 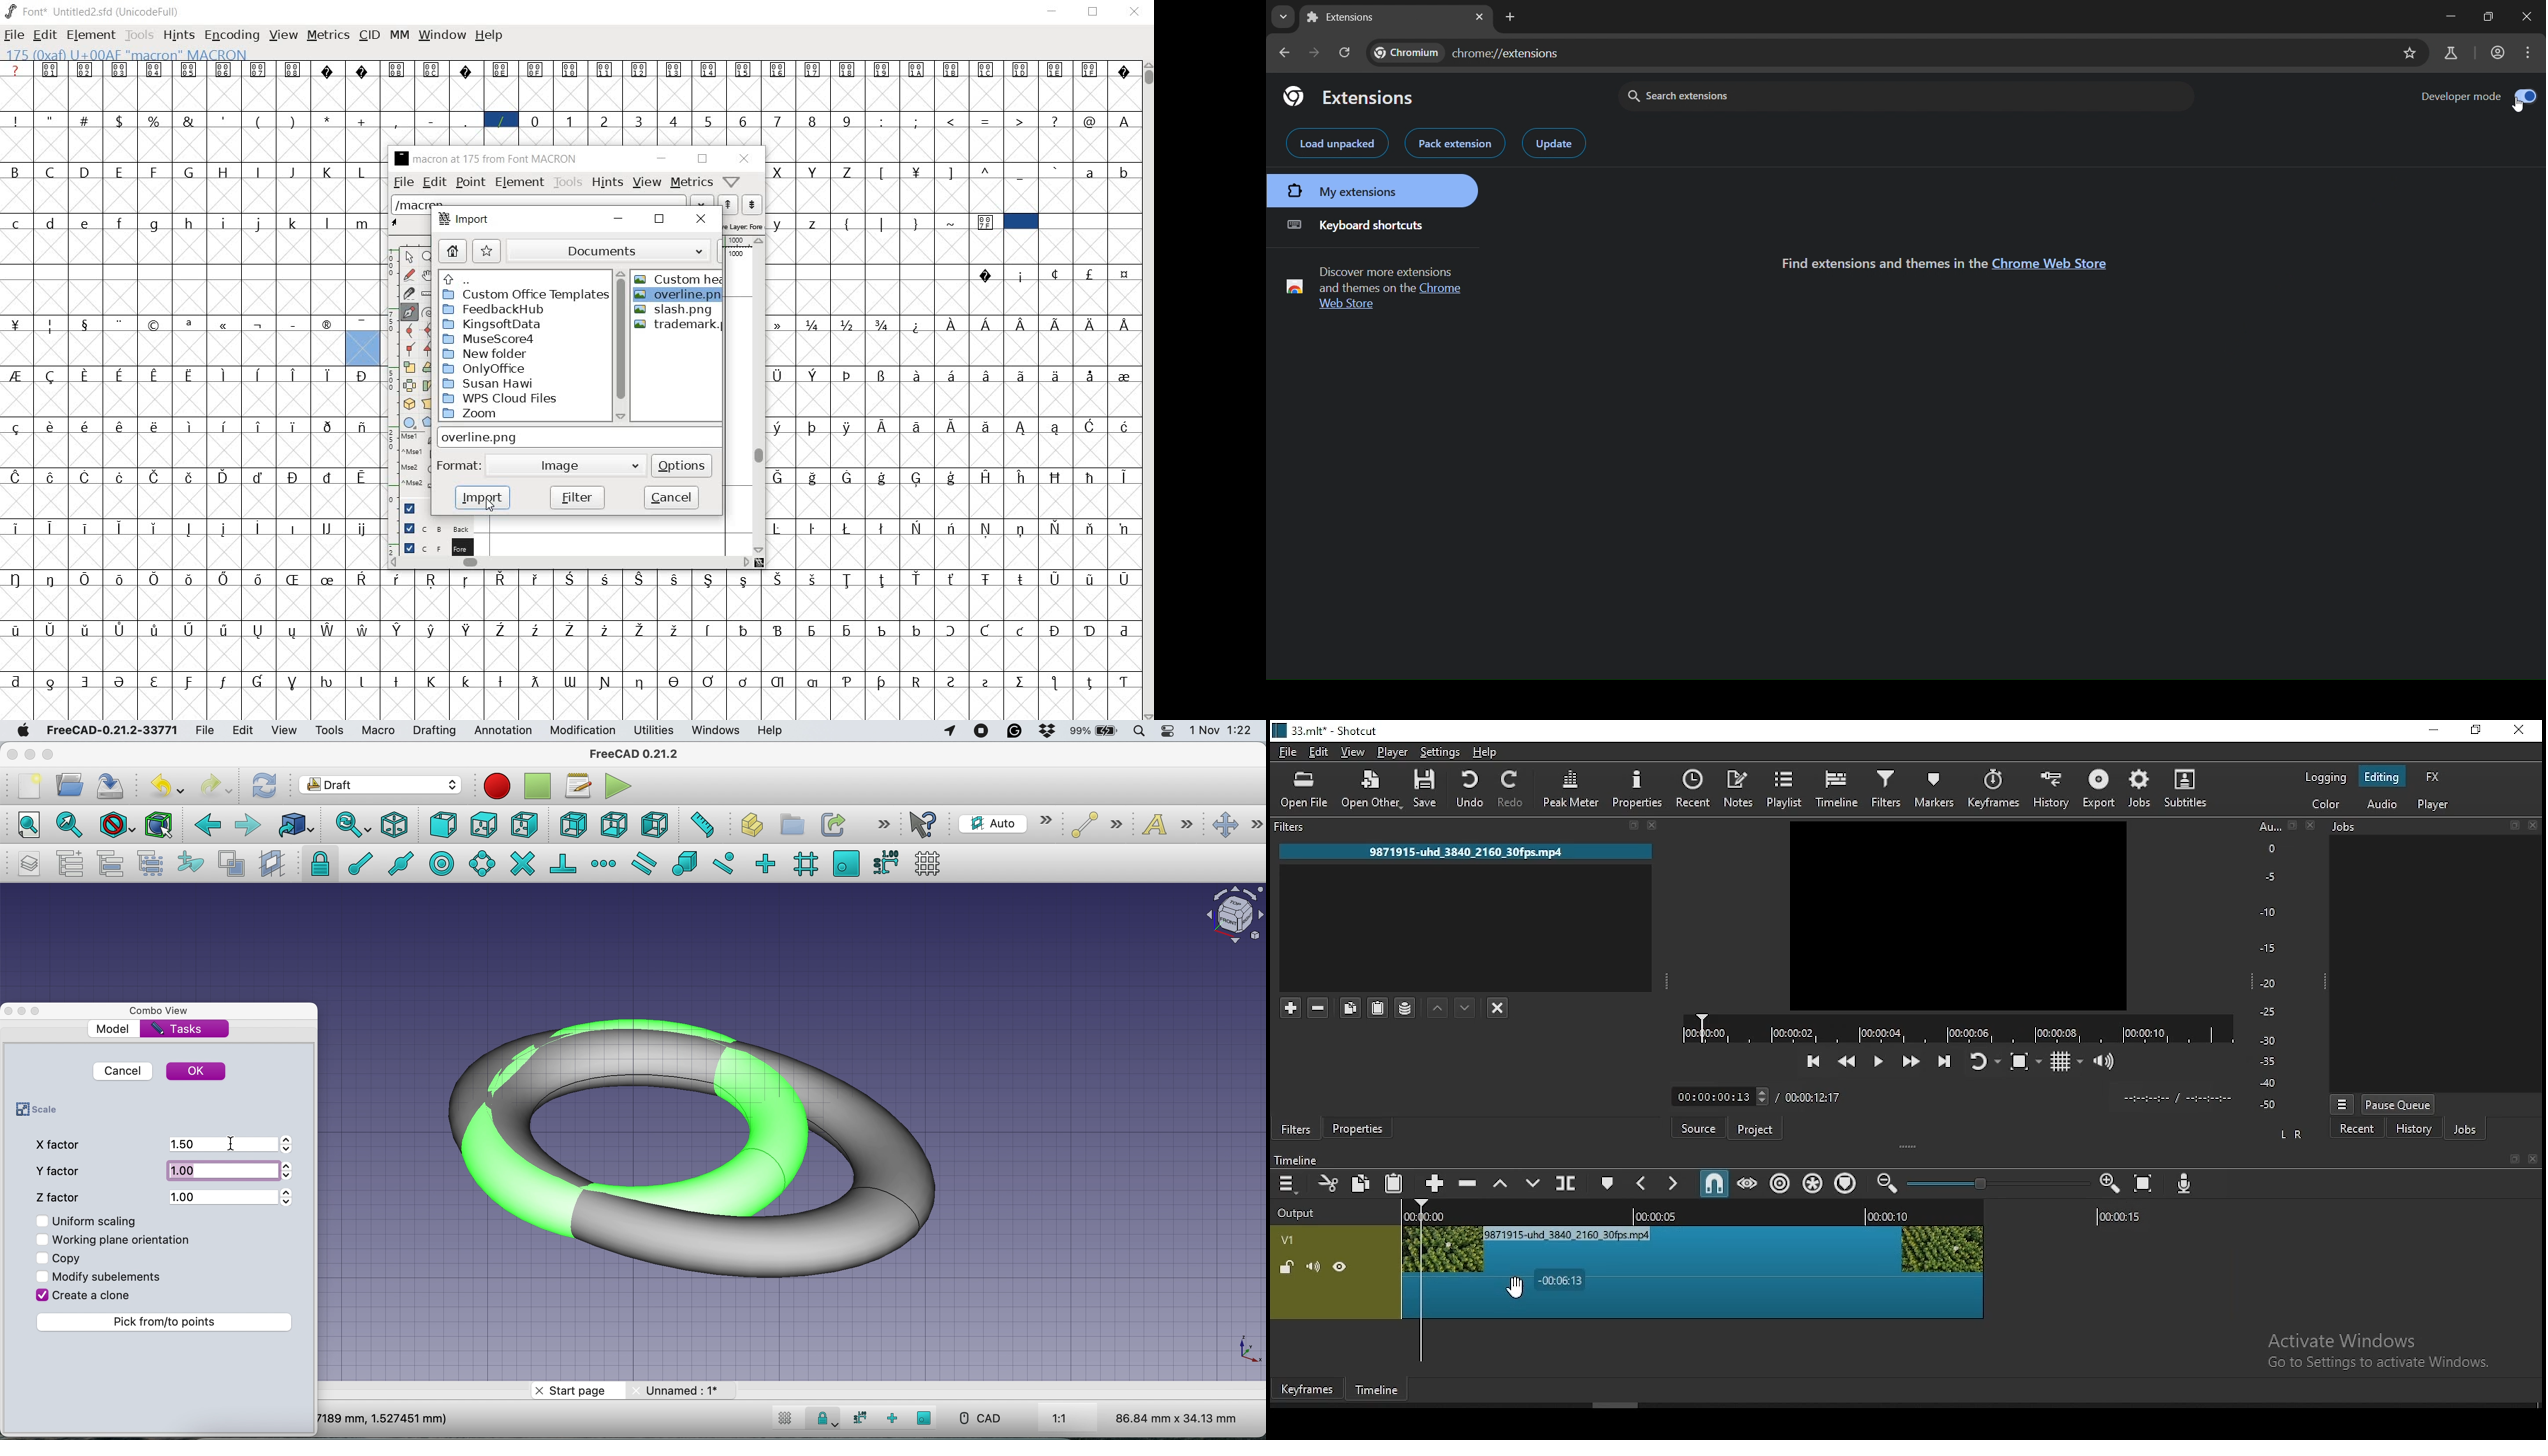 I want to click on load word list, so click(x=536, y=202).